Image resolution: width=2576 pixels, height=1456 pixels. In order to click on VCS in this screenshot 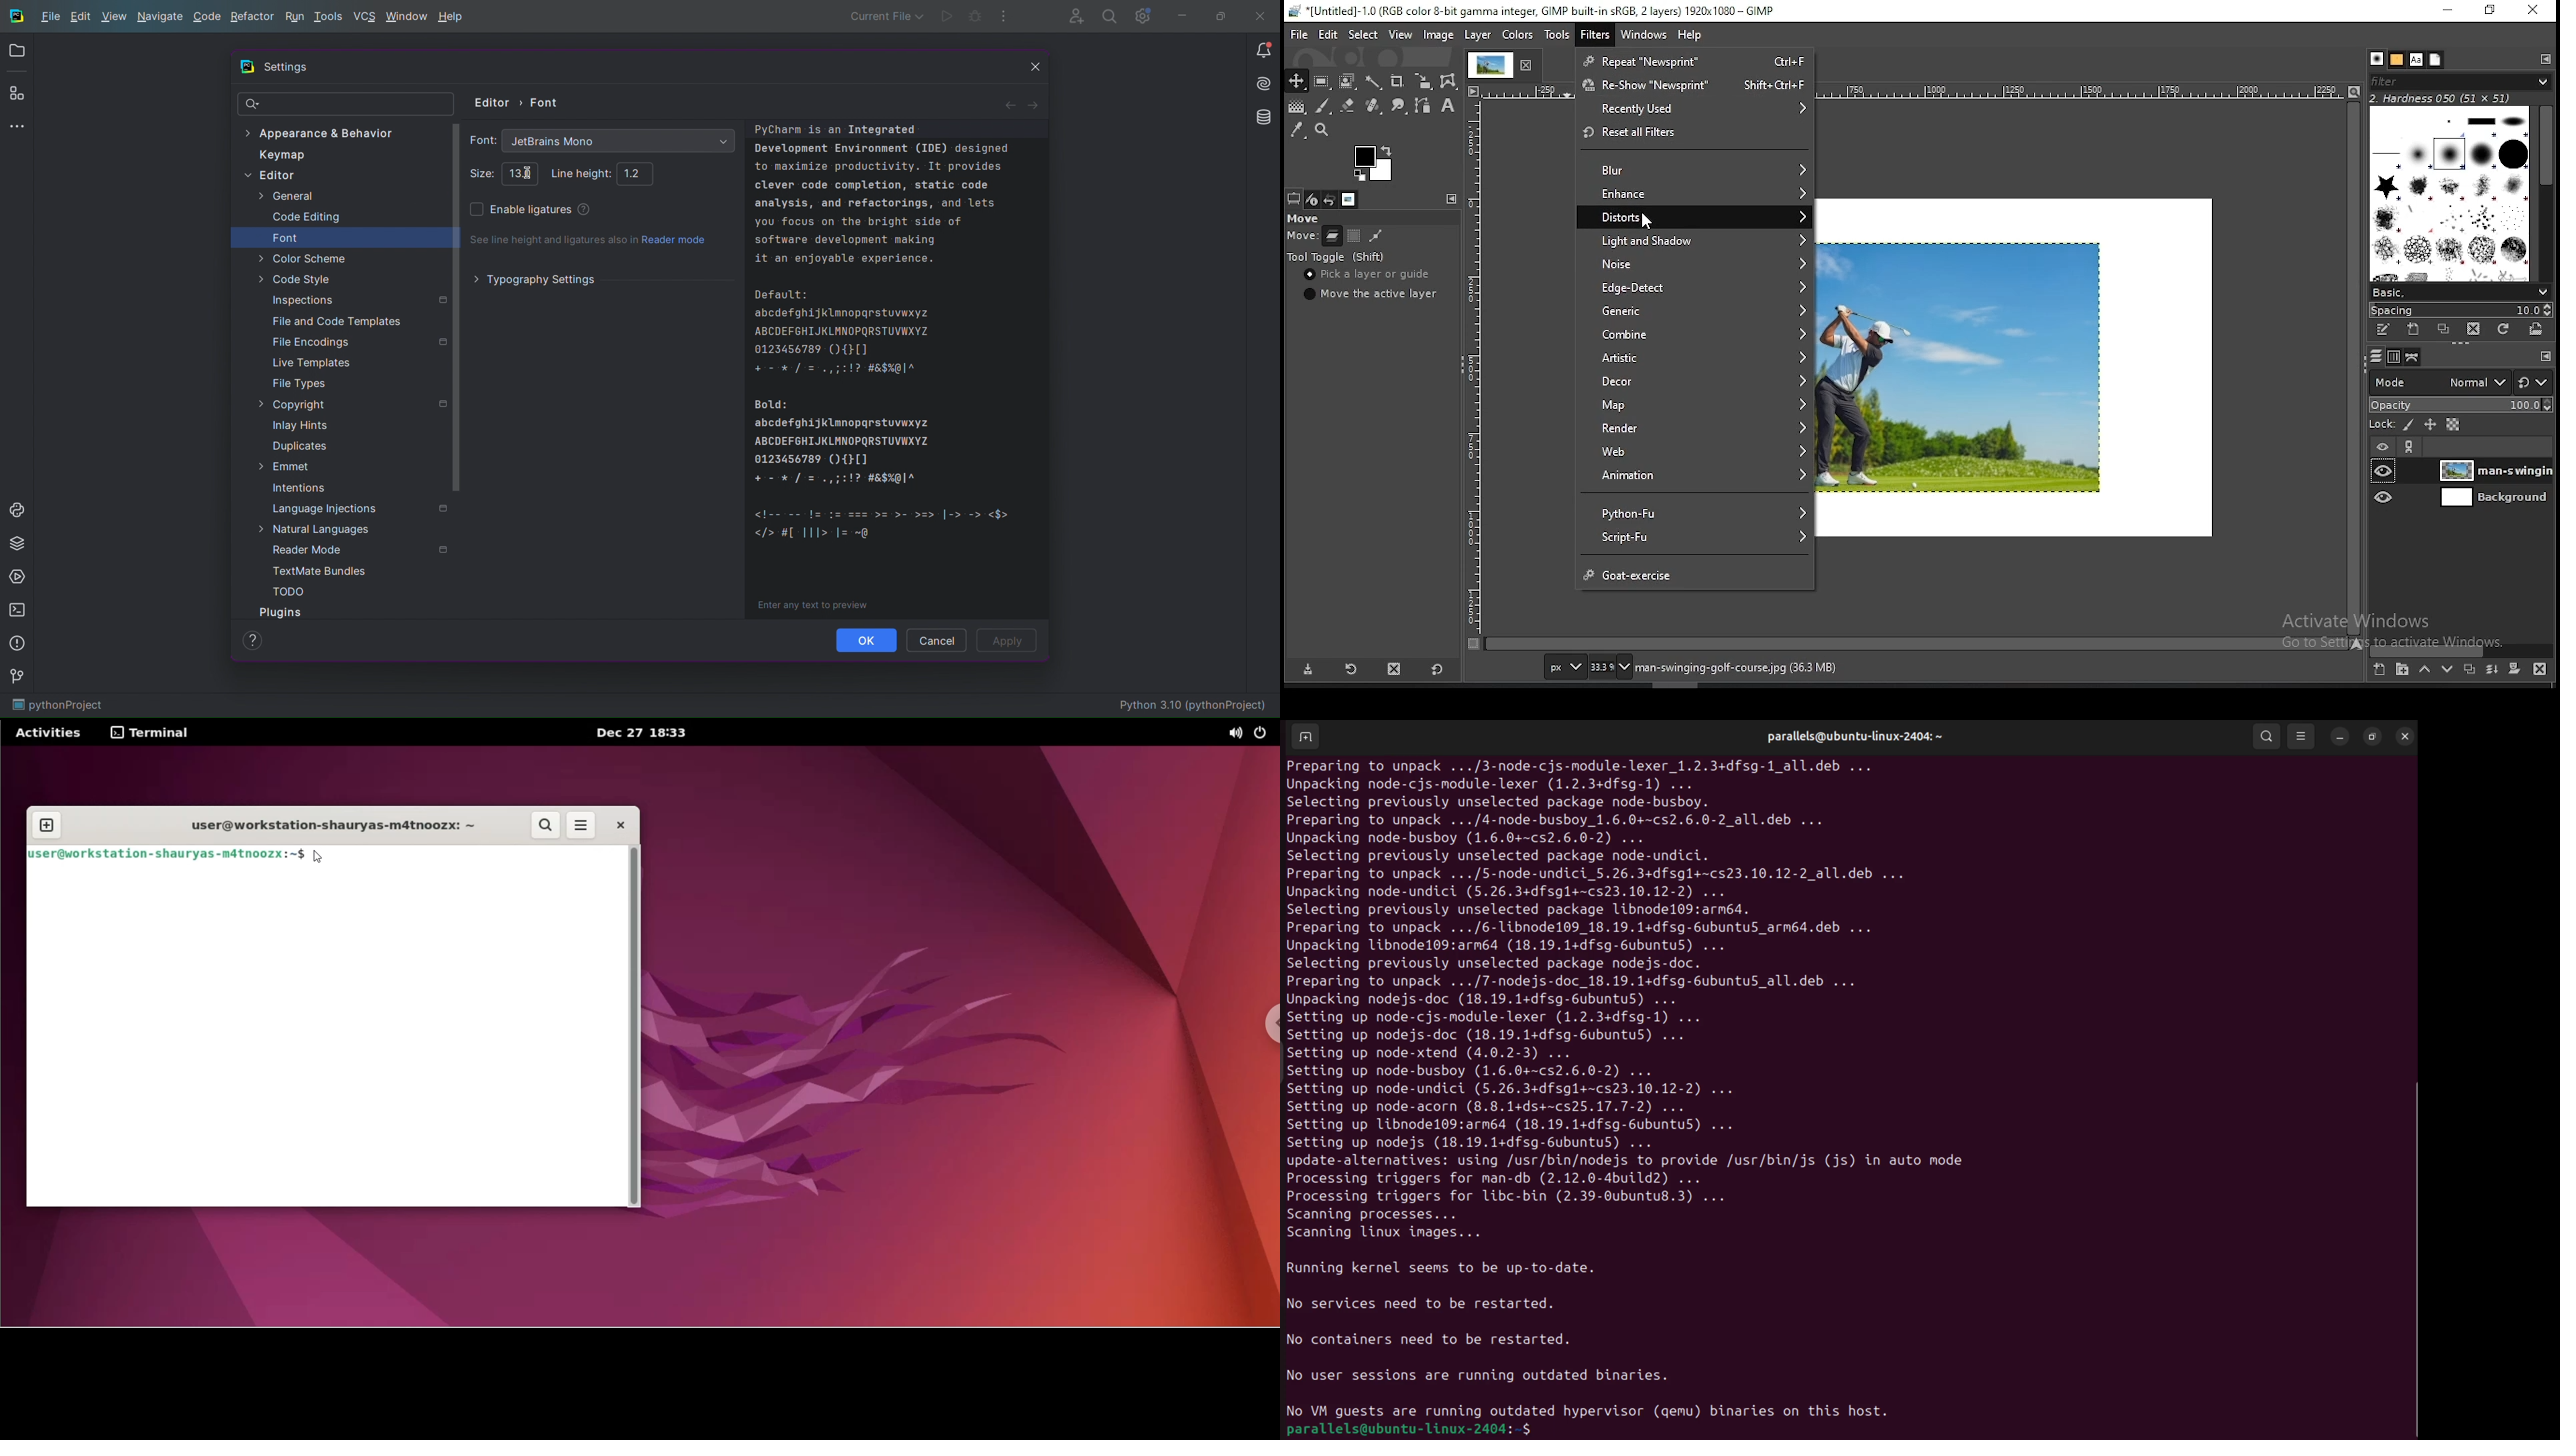, I will do `click(364, 17)`.